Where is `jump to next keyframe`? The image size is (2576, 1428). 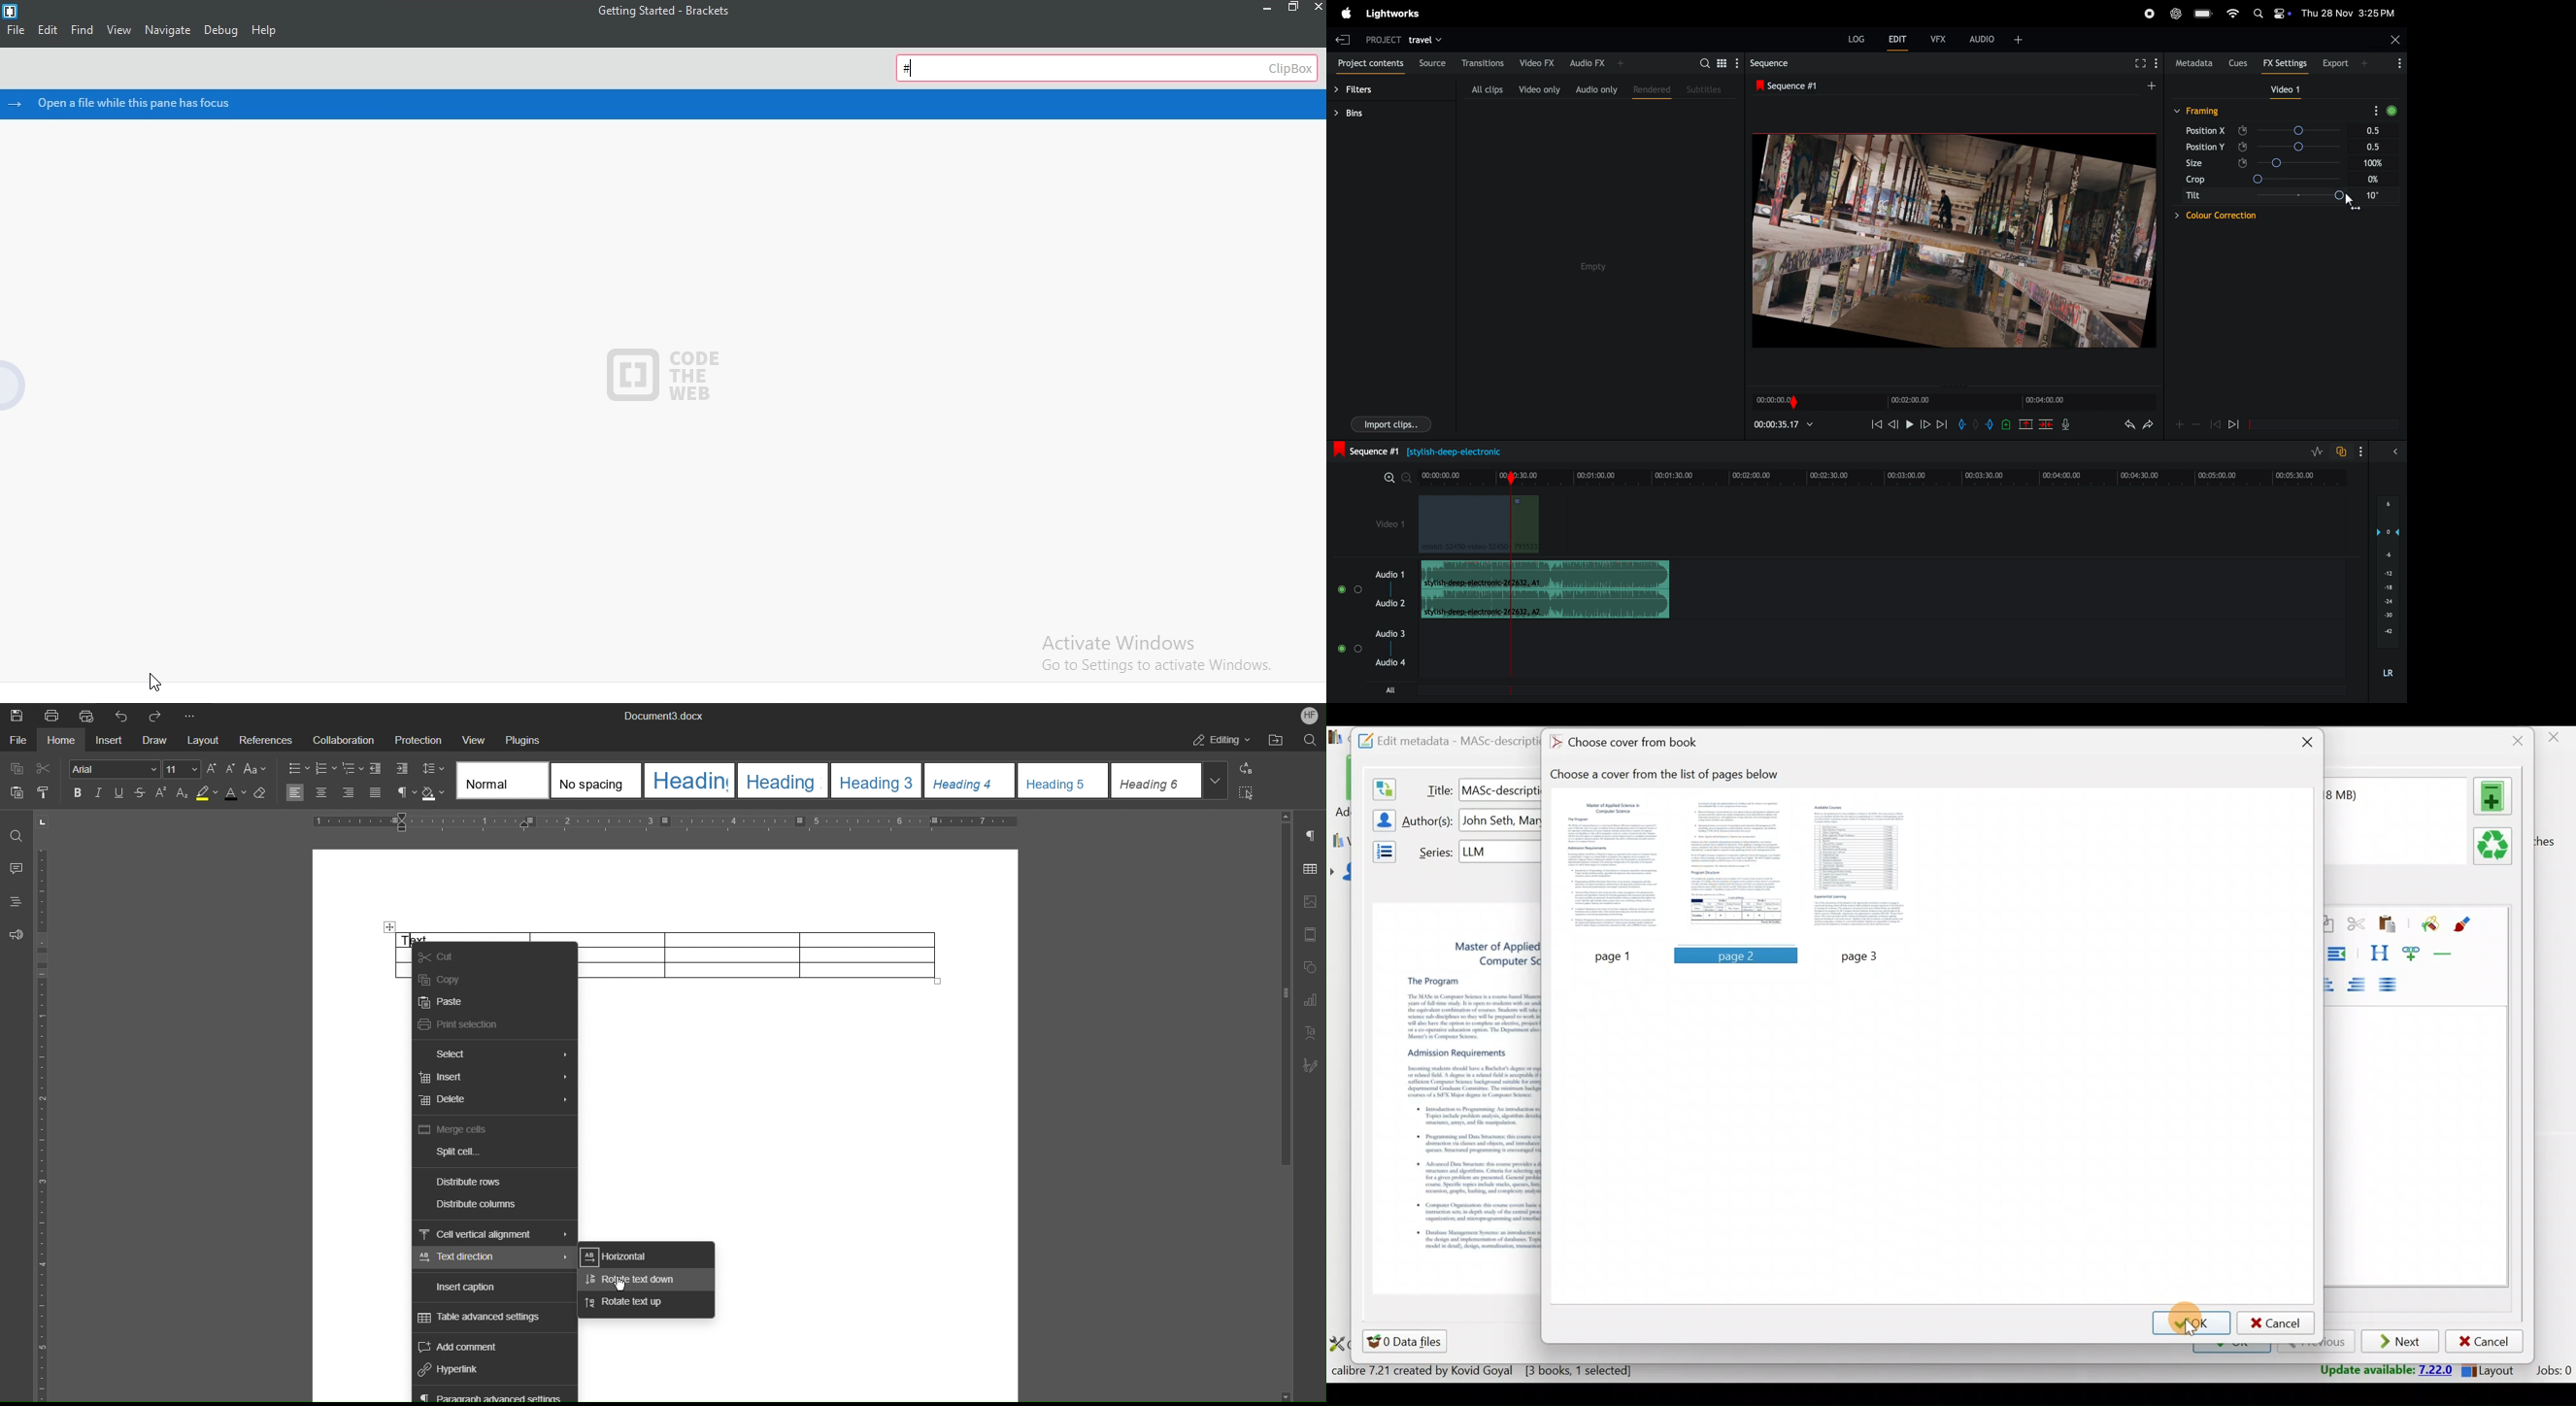
jump to next keyframe is located at coordinates (2237, 424).